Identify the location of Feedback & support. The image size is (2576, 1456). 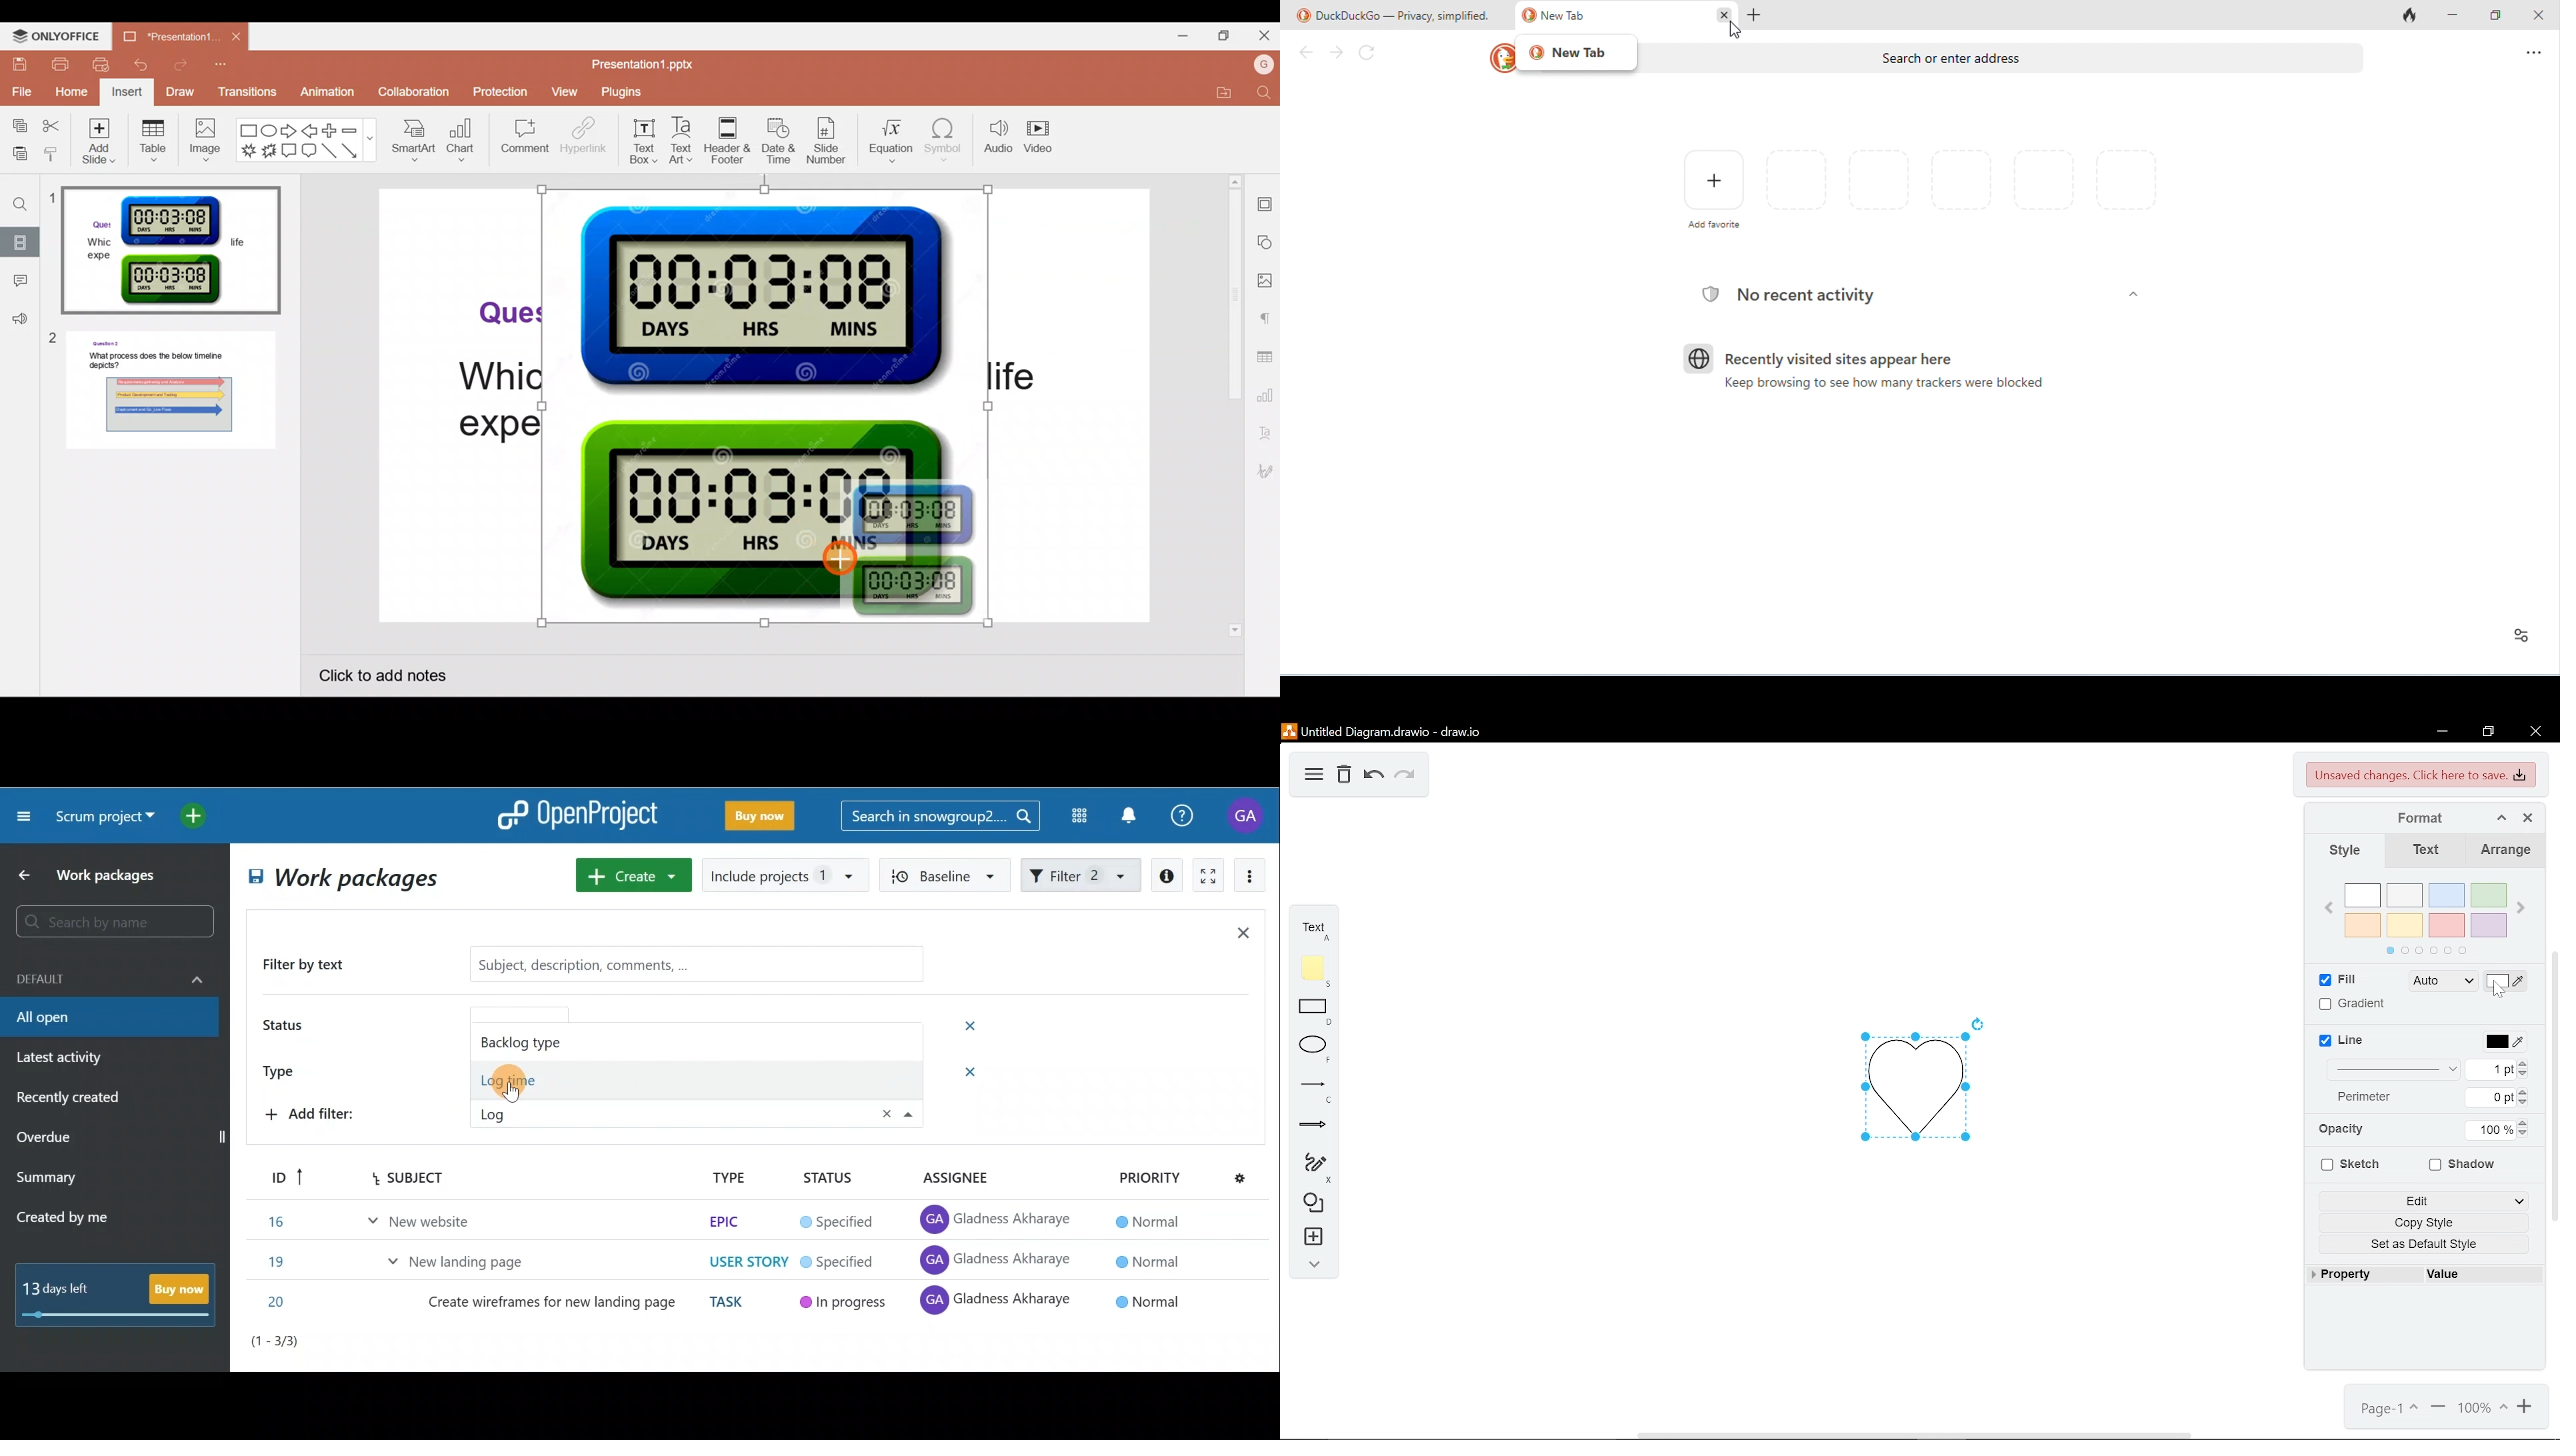
(15, 320).